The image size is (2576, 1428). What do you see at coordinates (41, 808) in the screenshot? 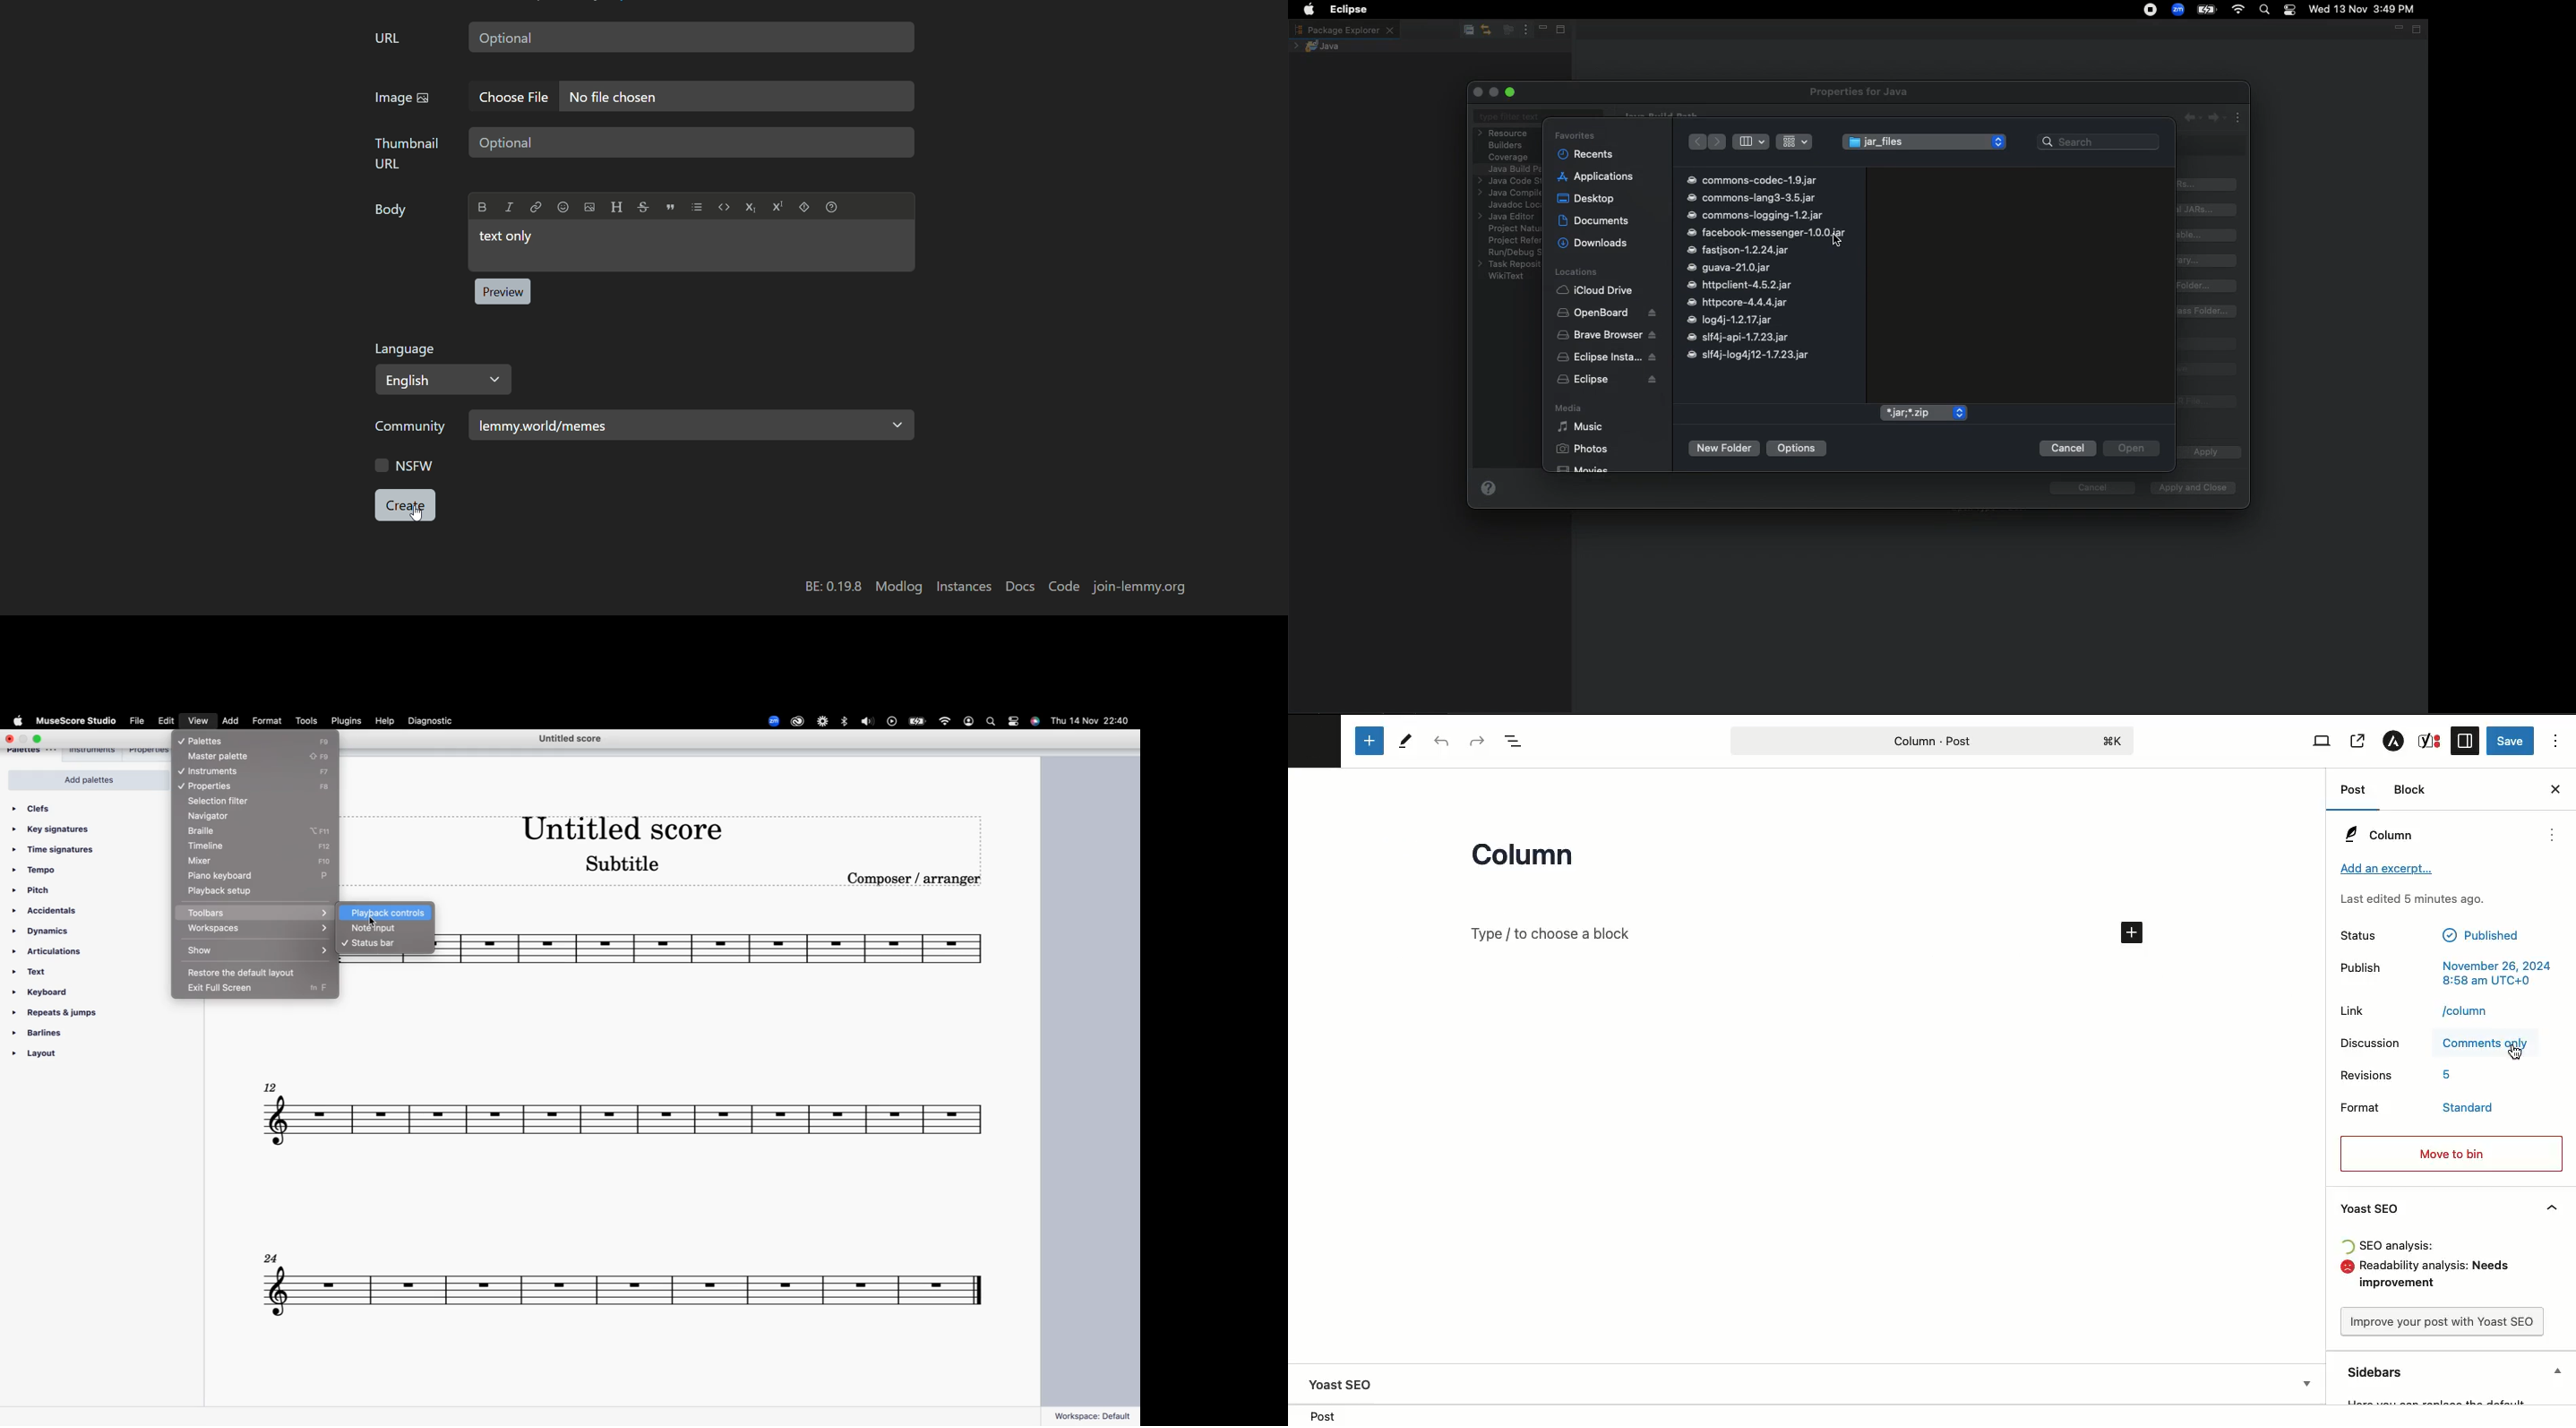
I see `clefs` at bounding box center [41, 808].